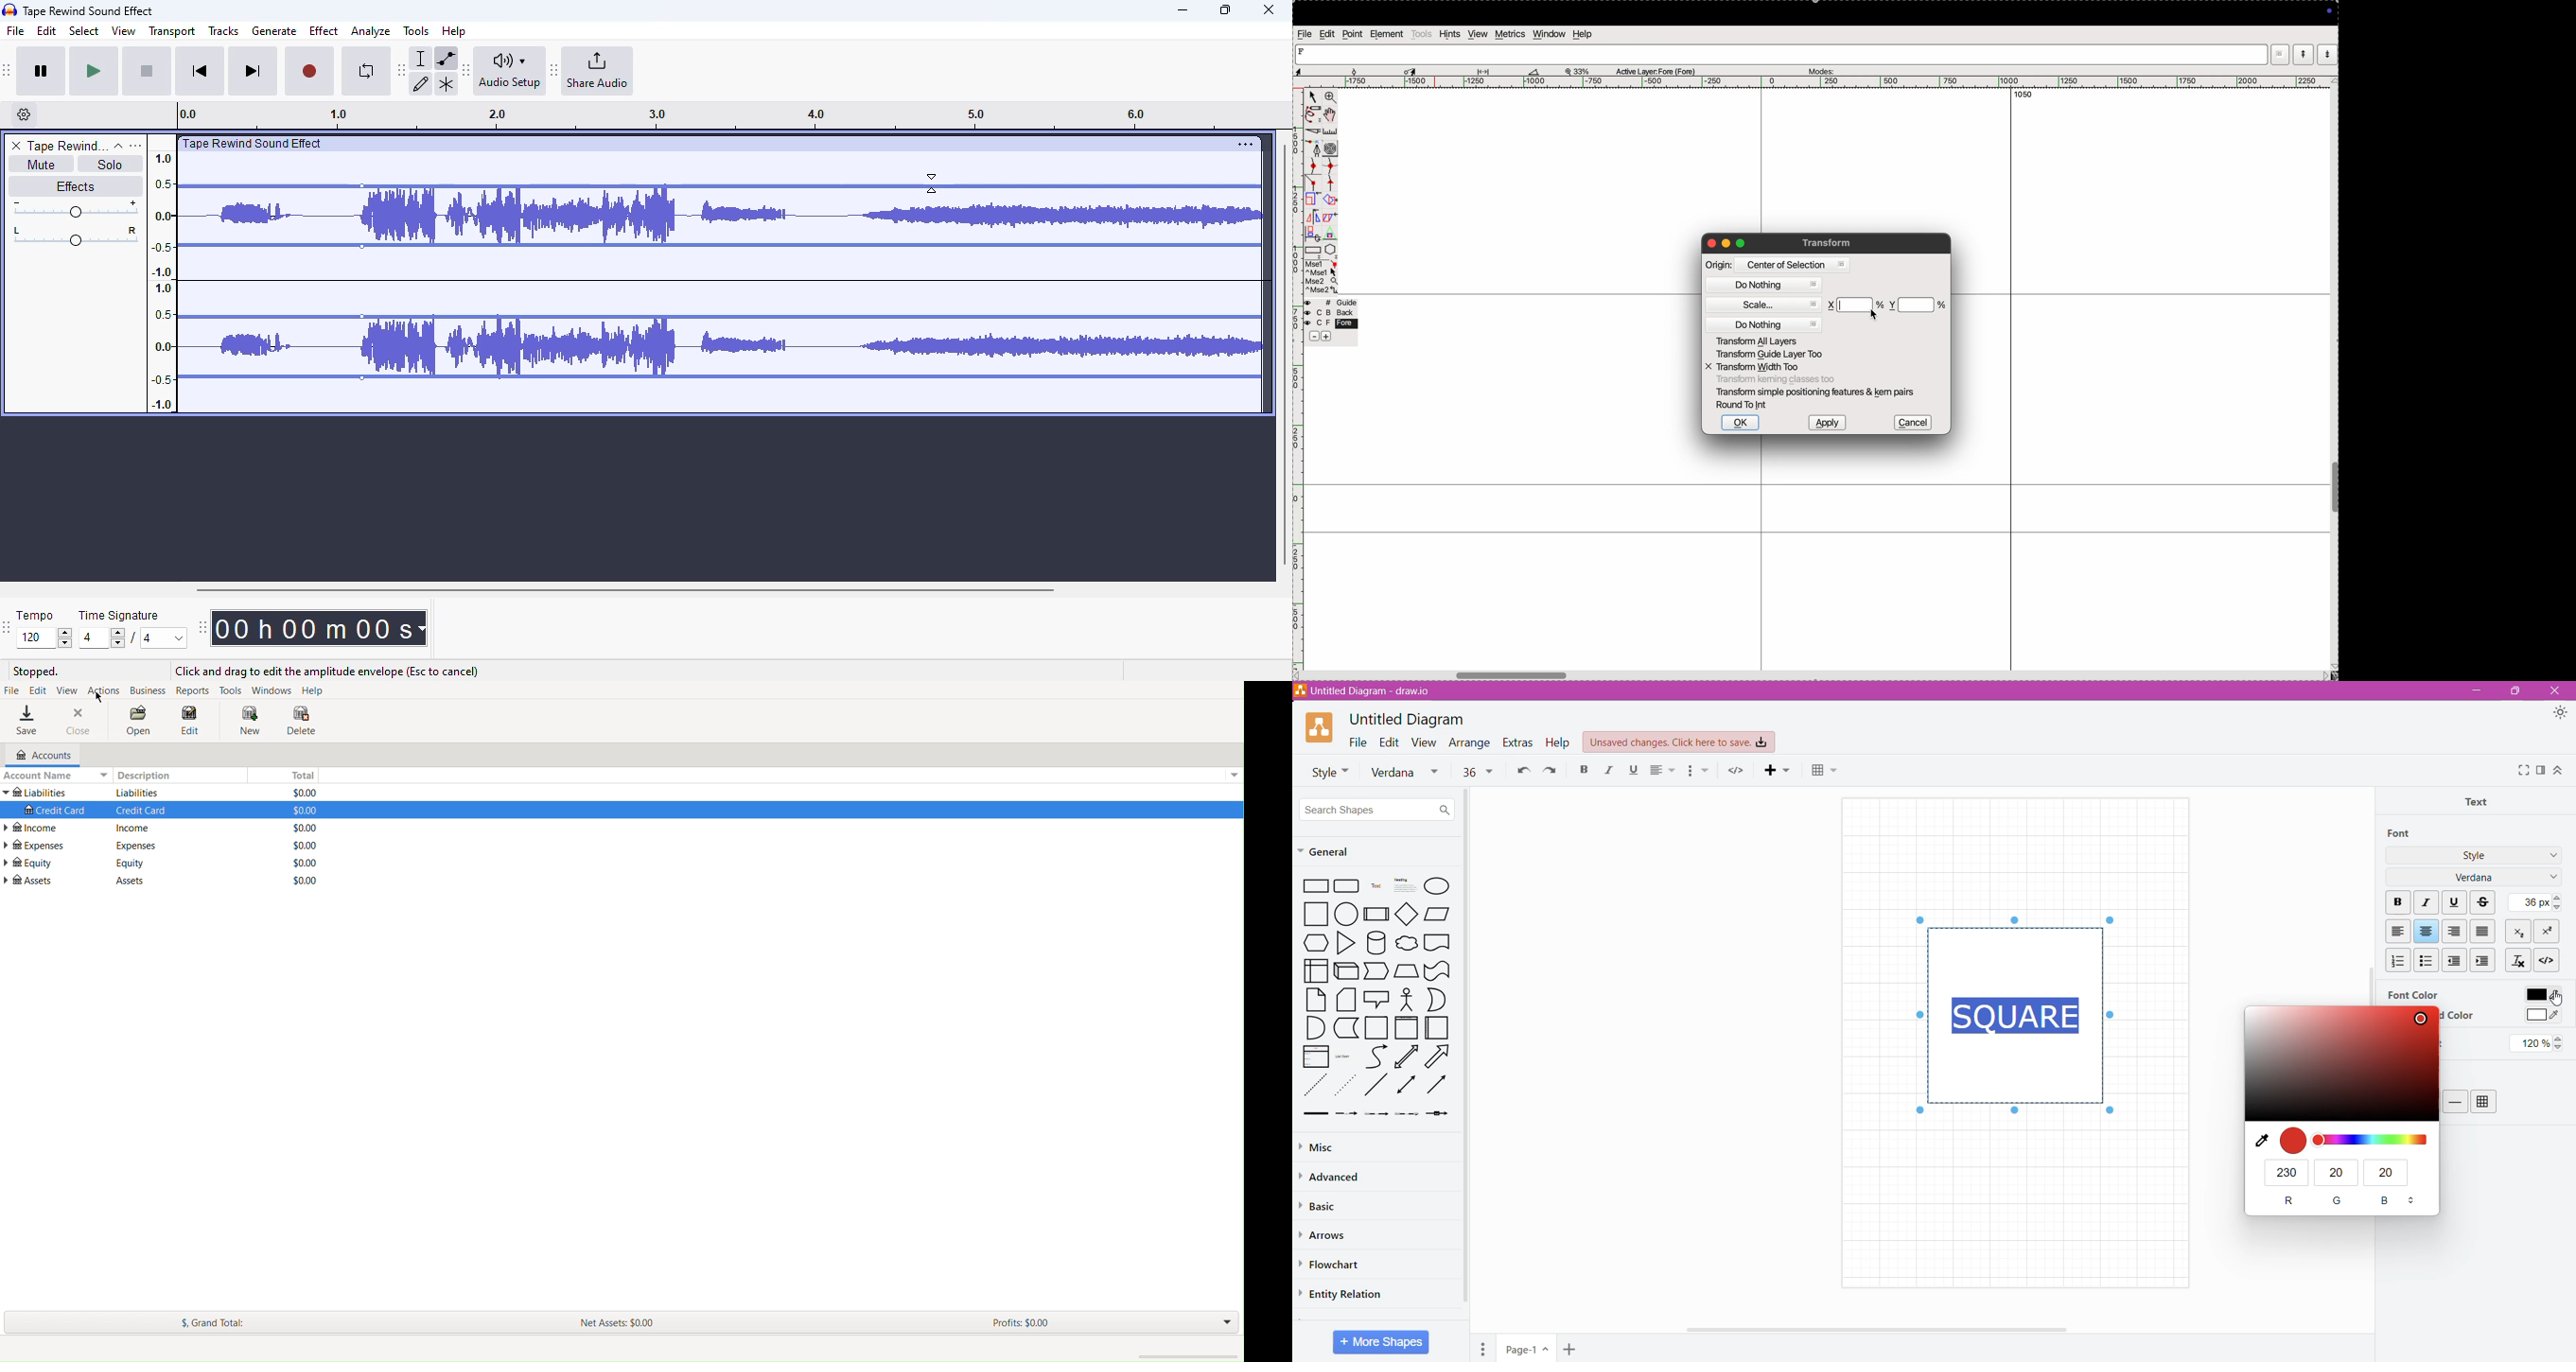 Image resolution: width=2576 pixels, height=1372 pixels. Describe the element at coordinates (1312, 98) in the screenshot. I see `cursor` at that location.